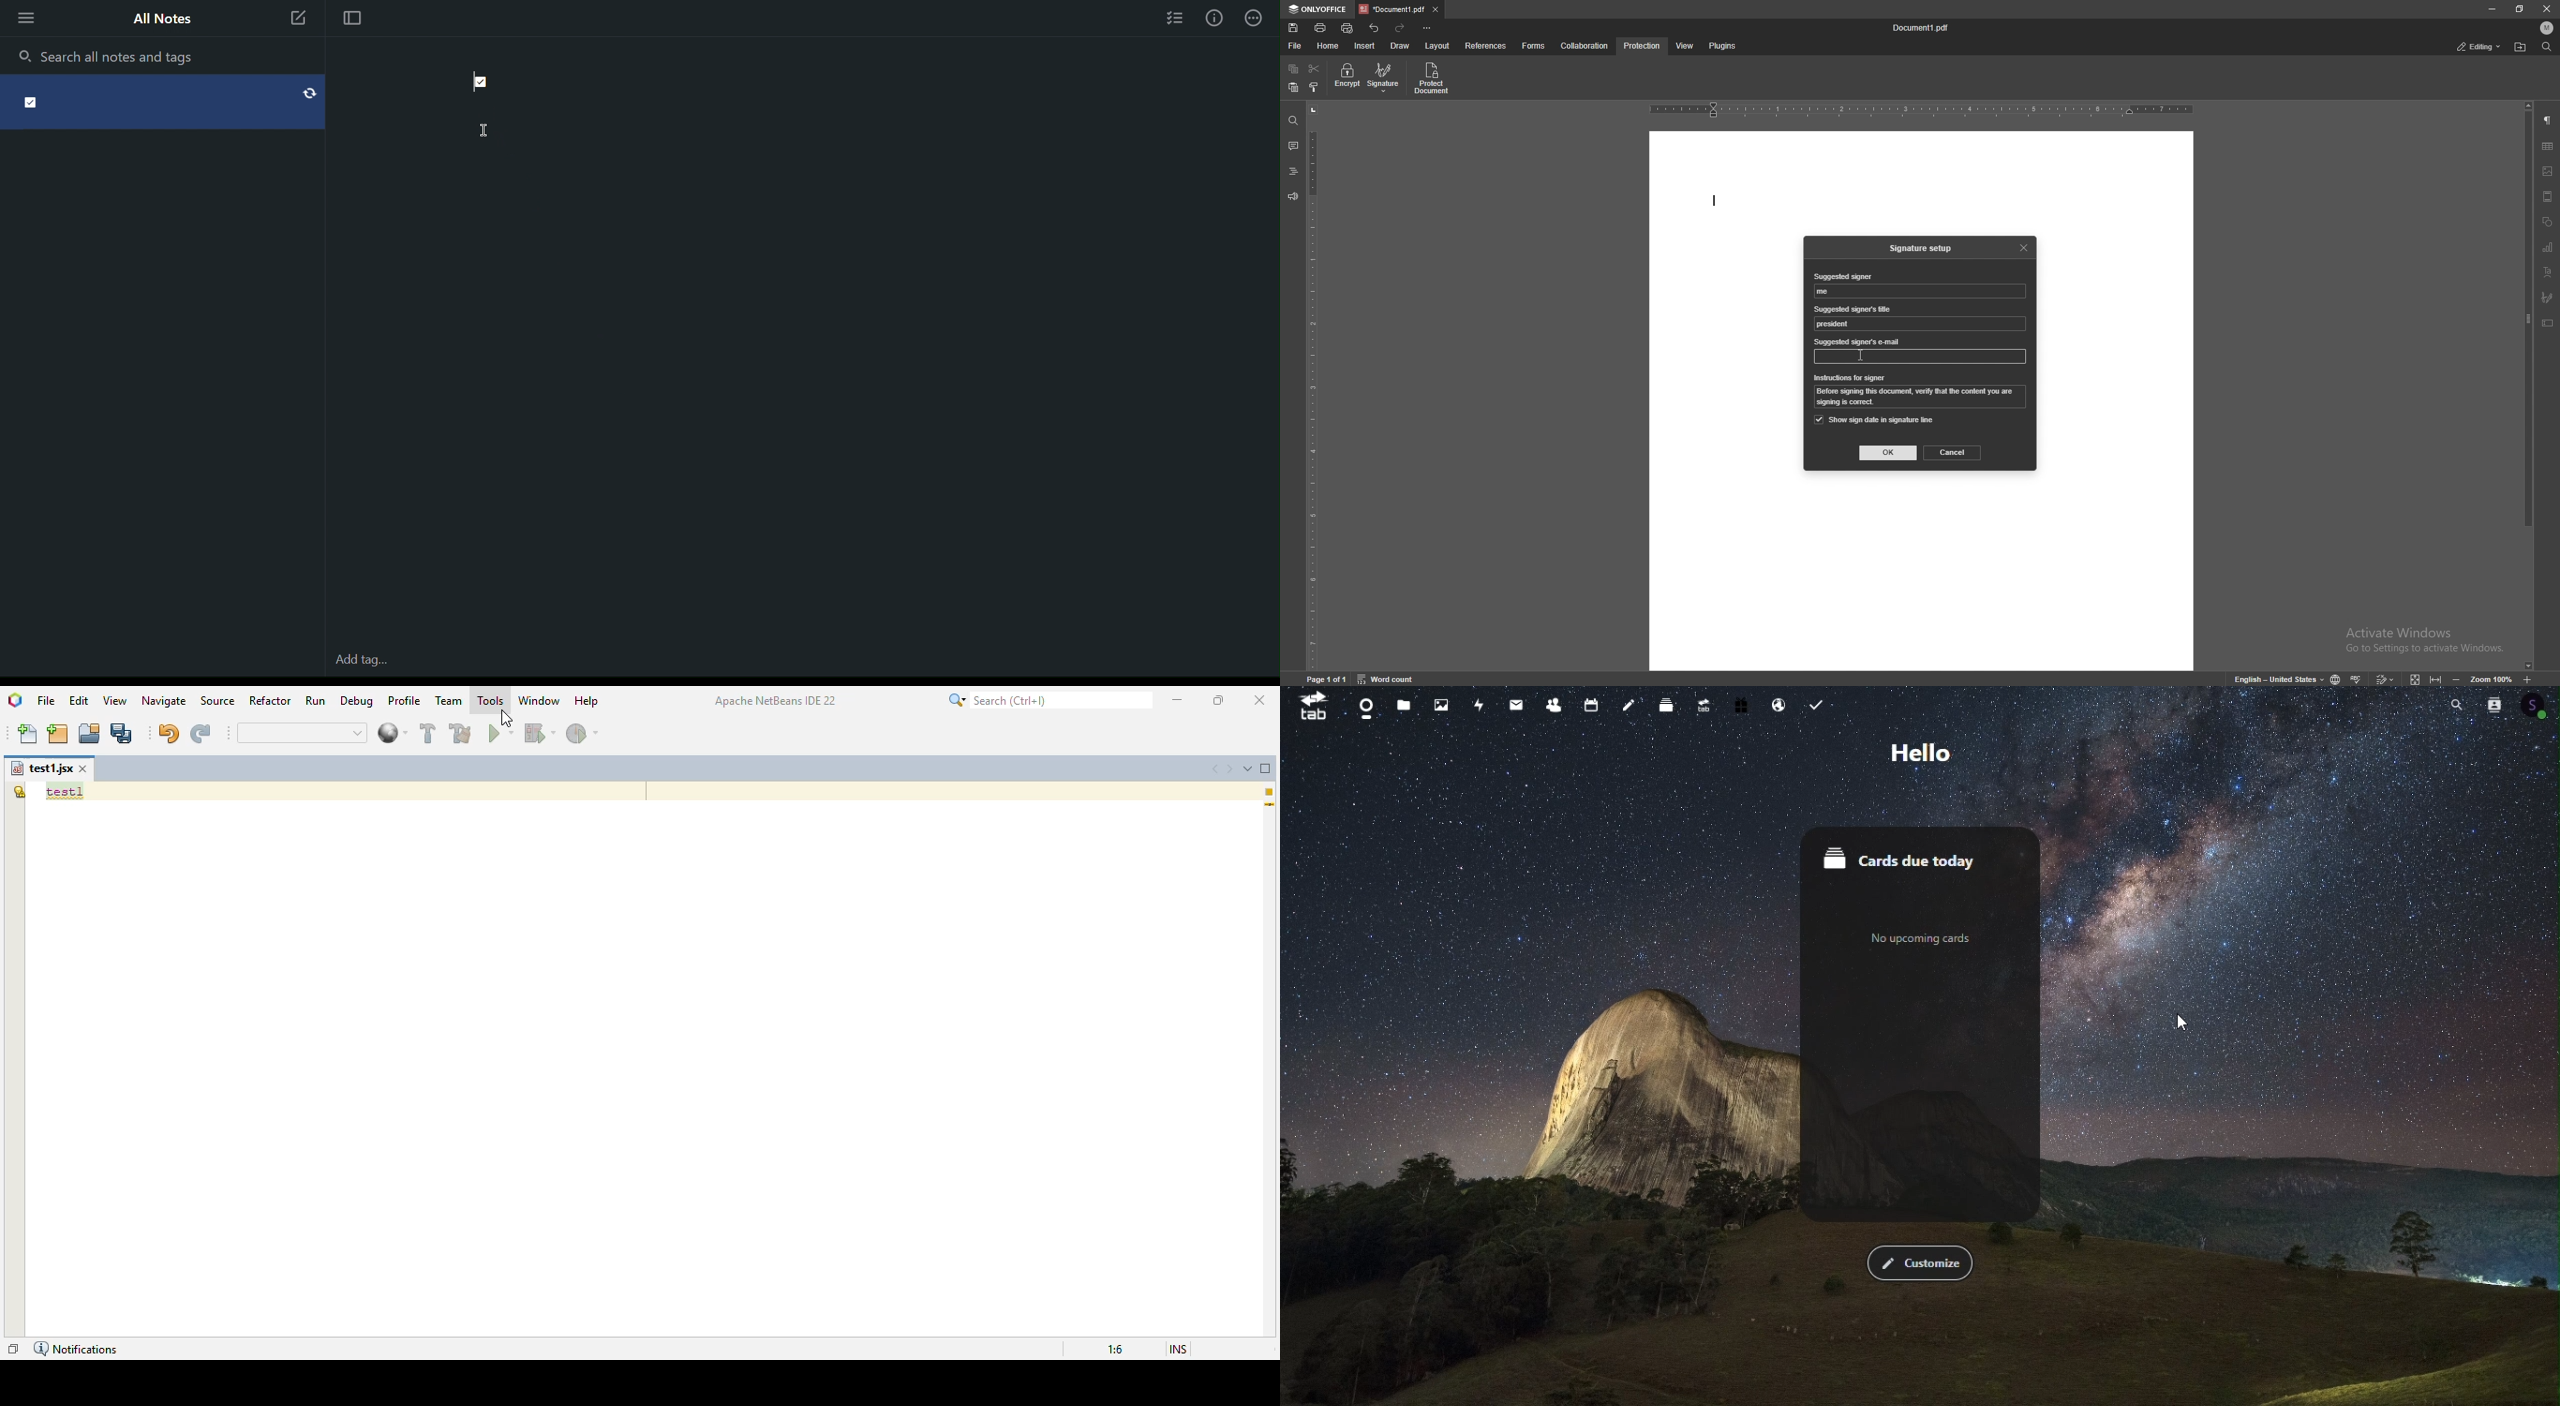  Describe the element at coordinates (2496, 706) in the screenshot. I see `Contacts` at that location.